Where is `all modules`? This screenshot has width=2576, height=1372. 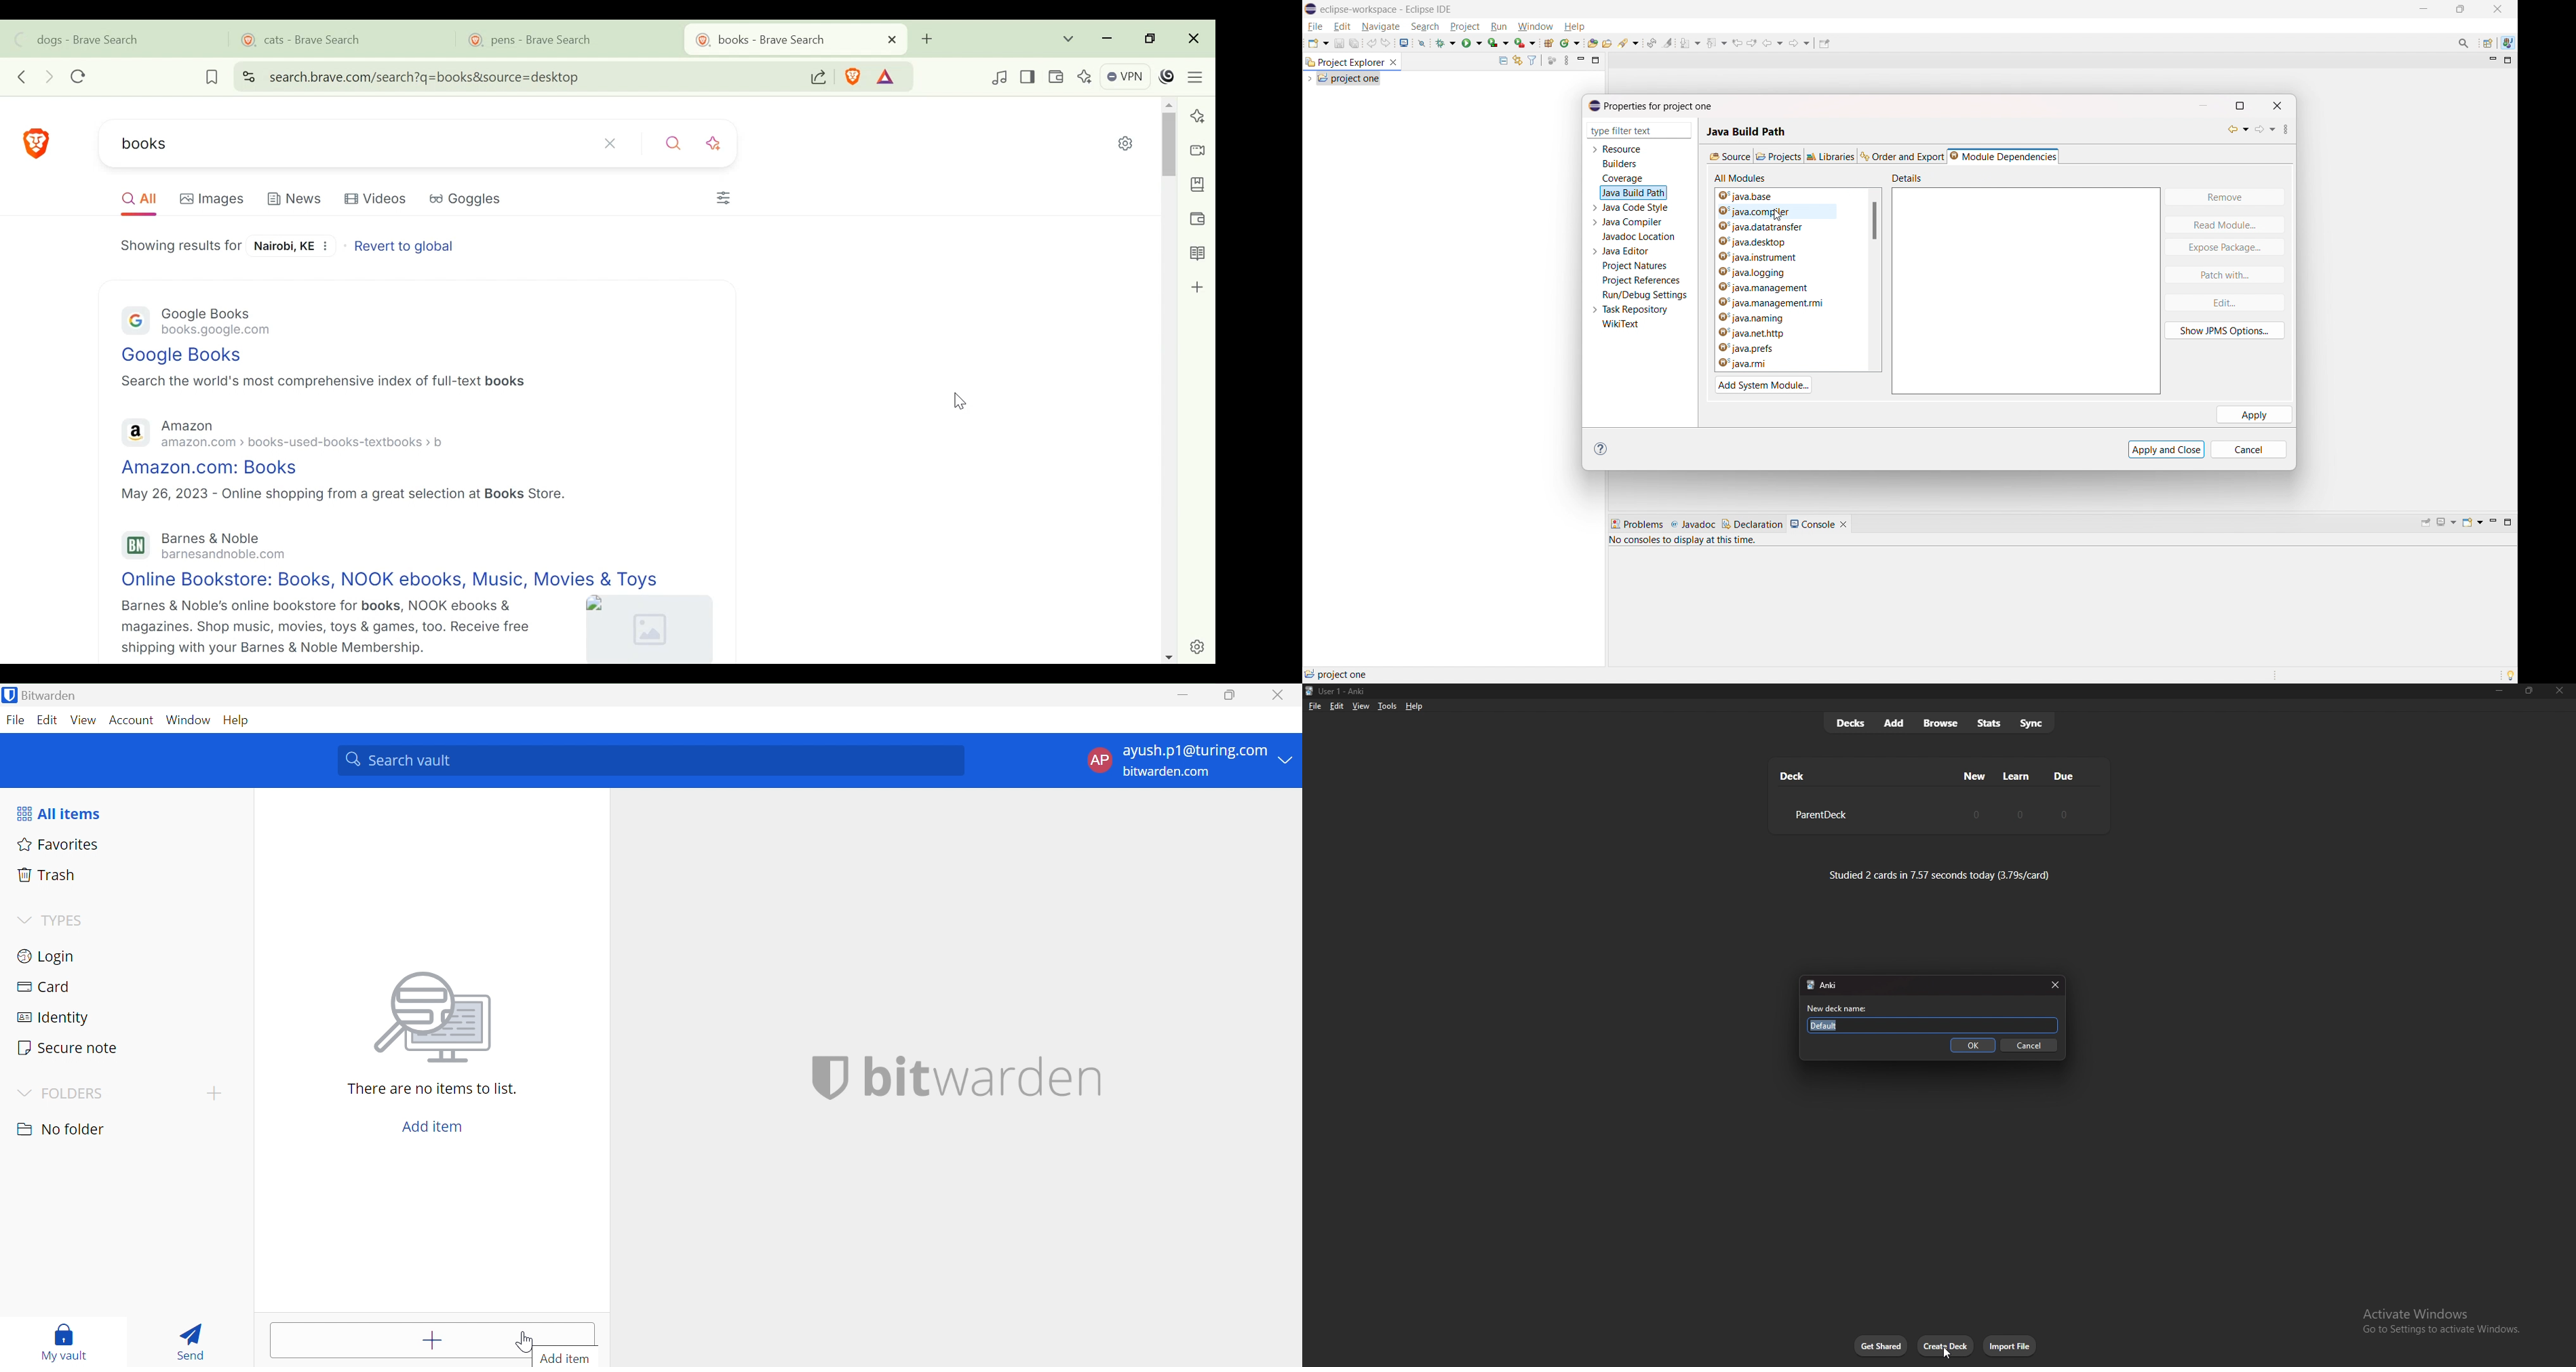 all modules is located at coordinates (1741, 178).